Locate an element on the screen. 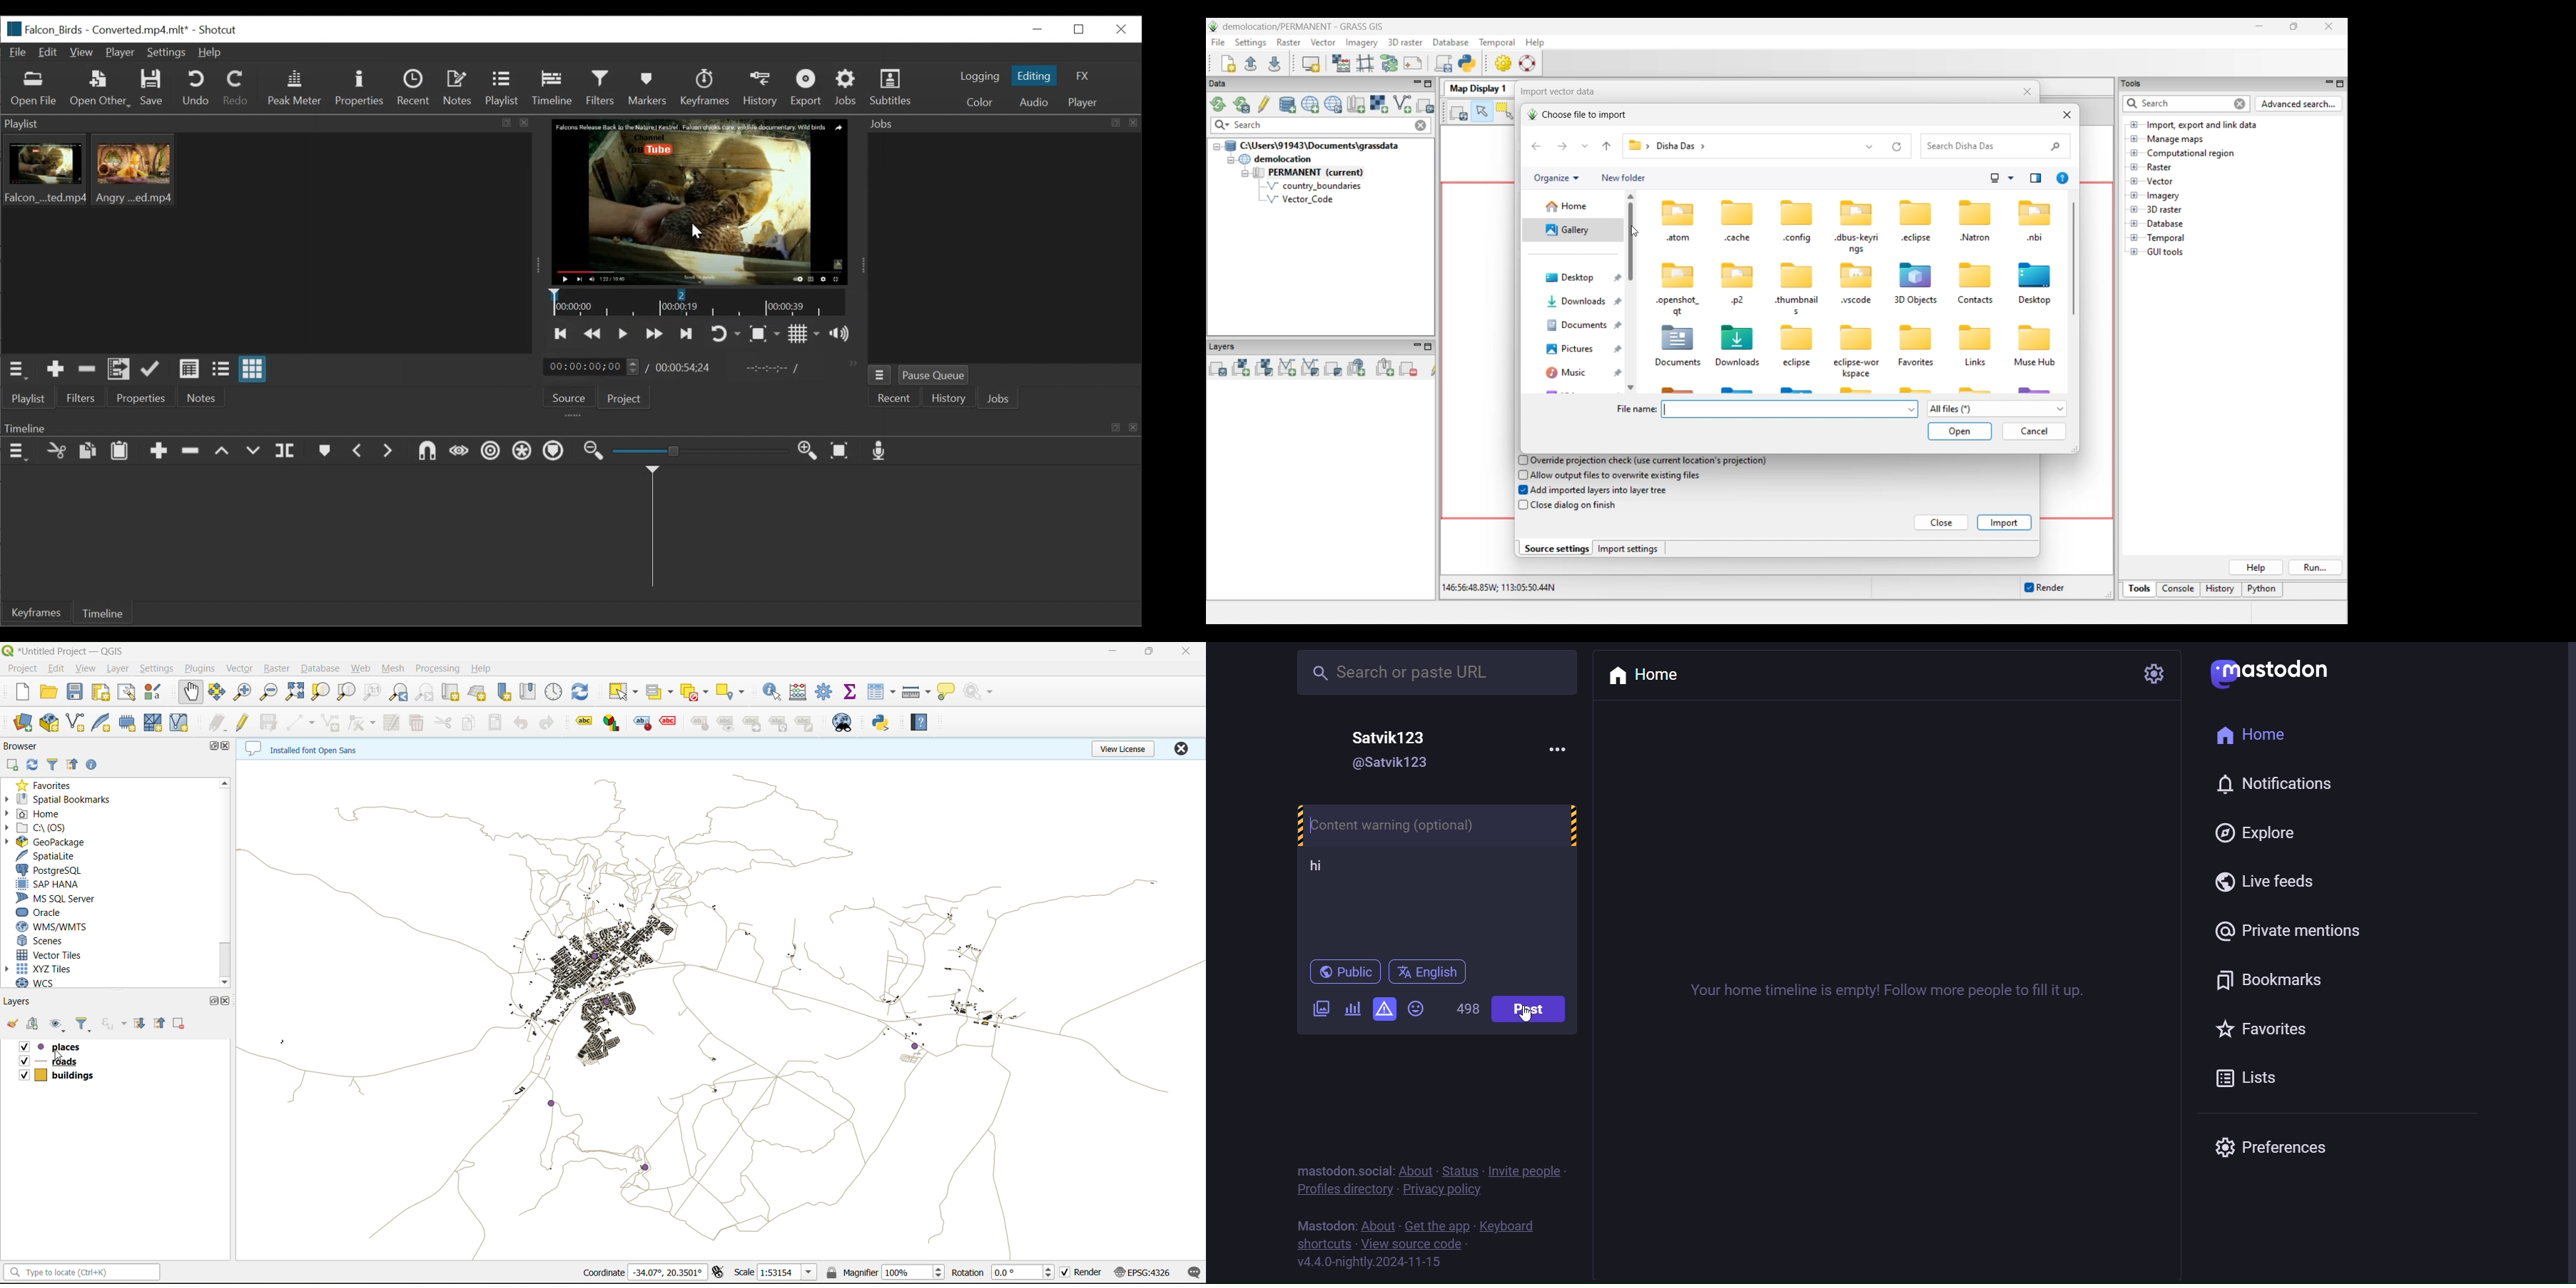 The height and width of the screenshot is (1288, 2576). Edit is located at coordinates (51, 52).